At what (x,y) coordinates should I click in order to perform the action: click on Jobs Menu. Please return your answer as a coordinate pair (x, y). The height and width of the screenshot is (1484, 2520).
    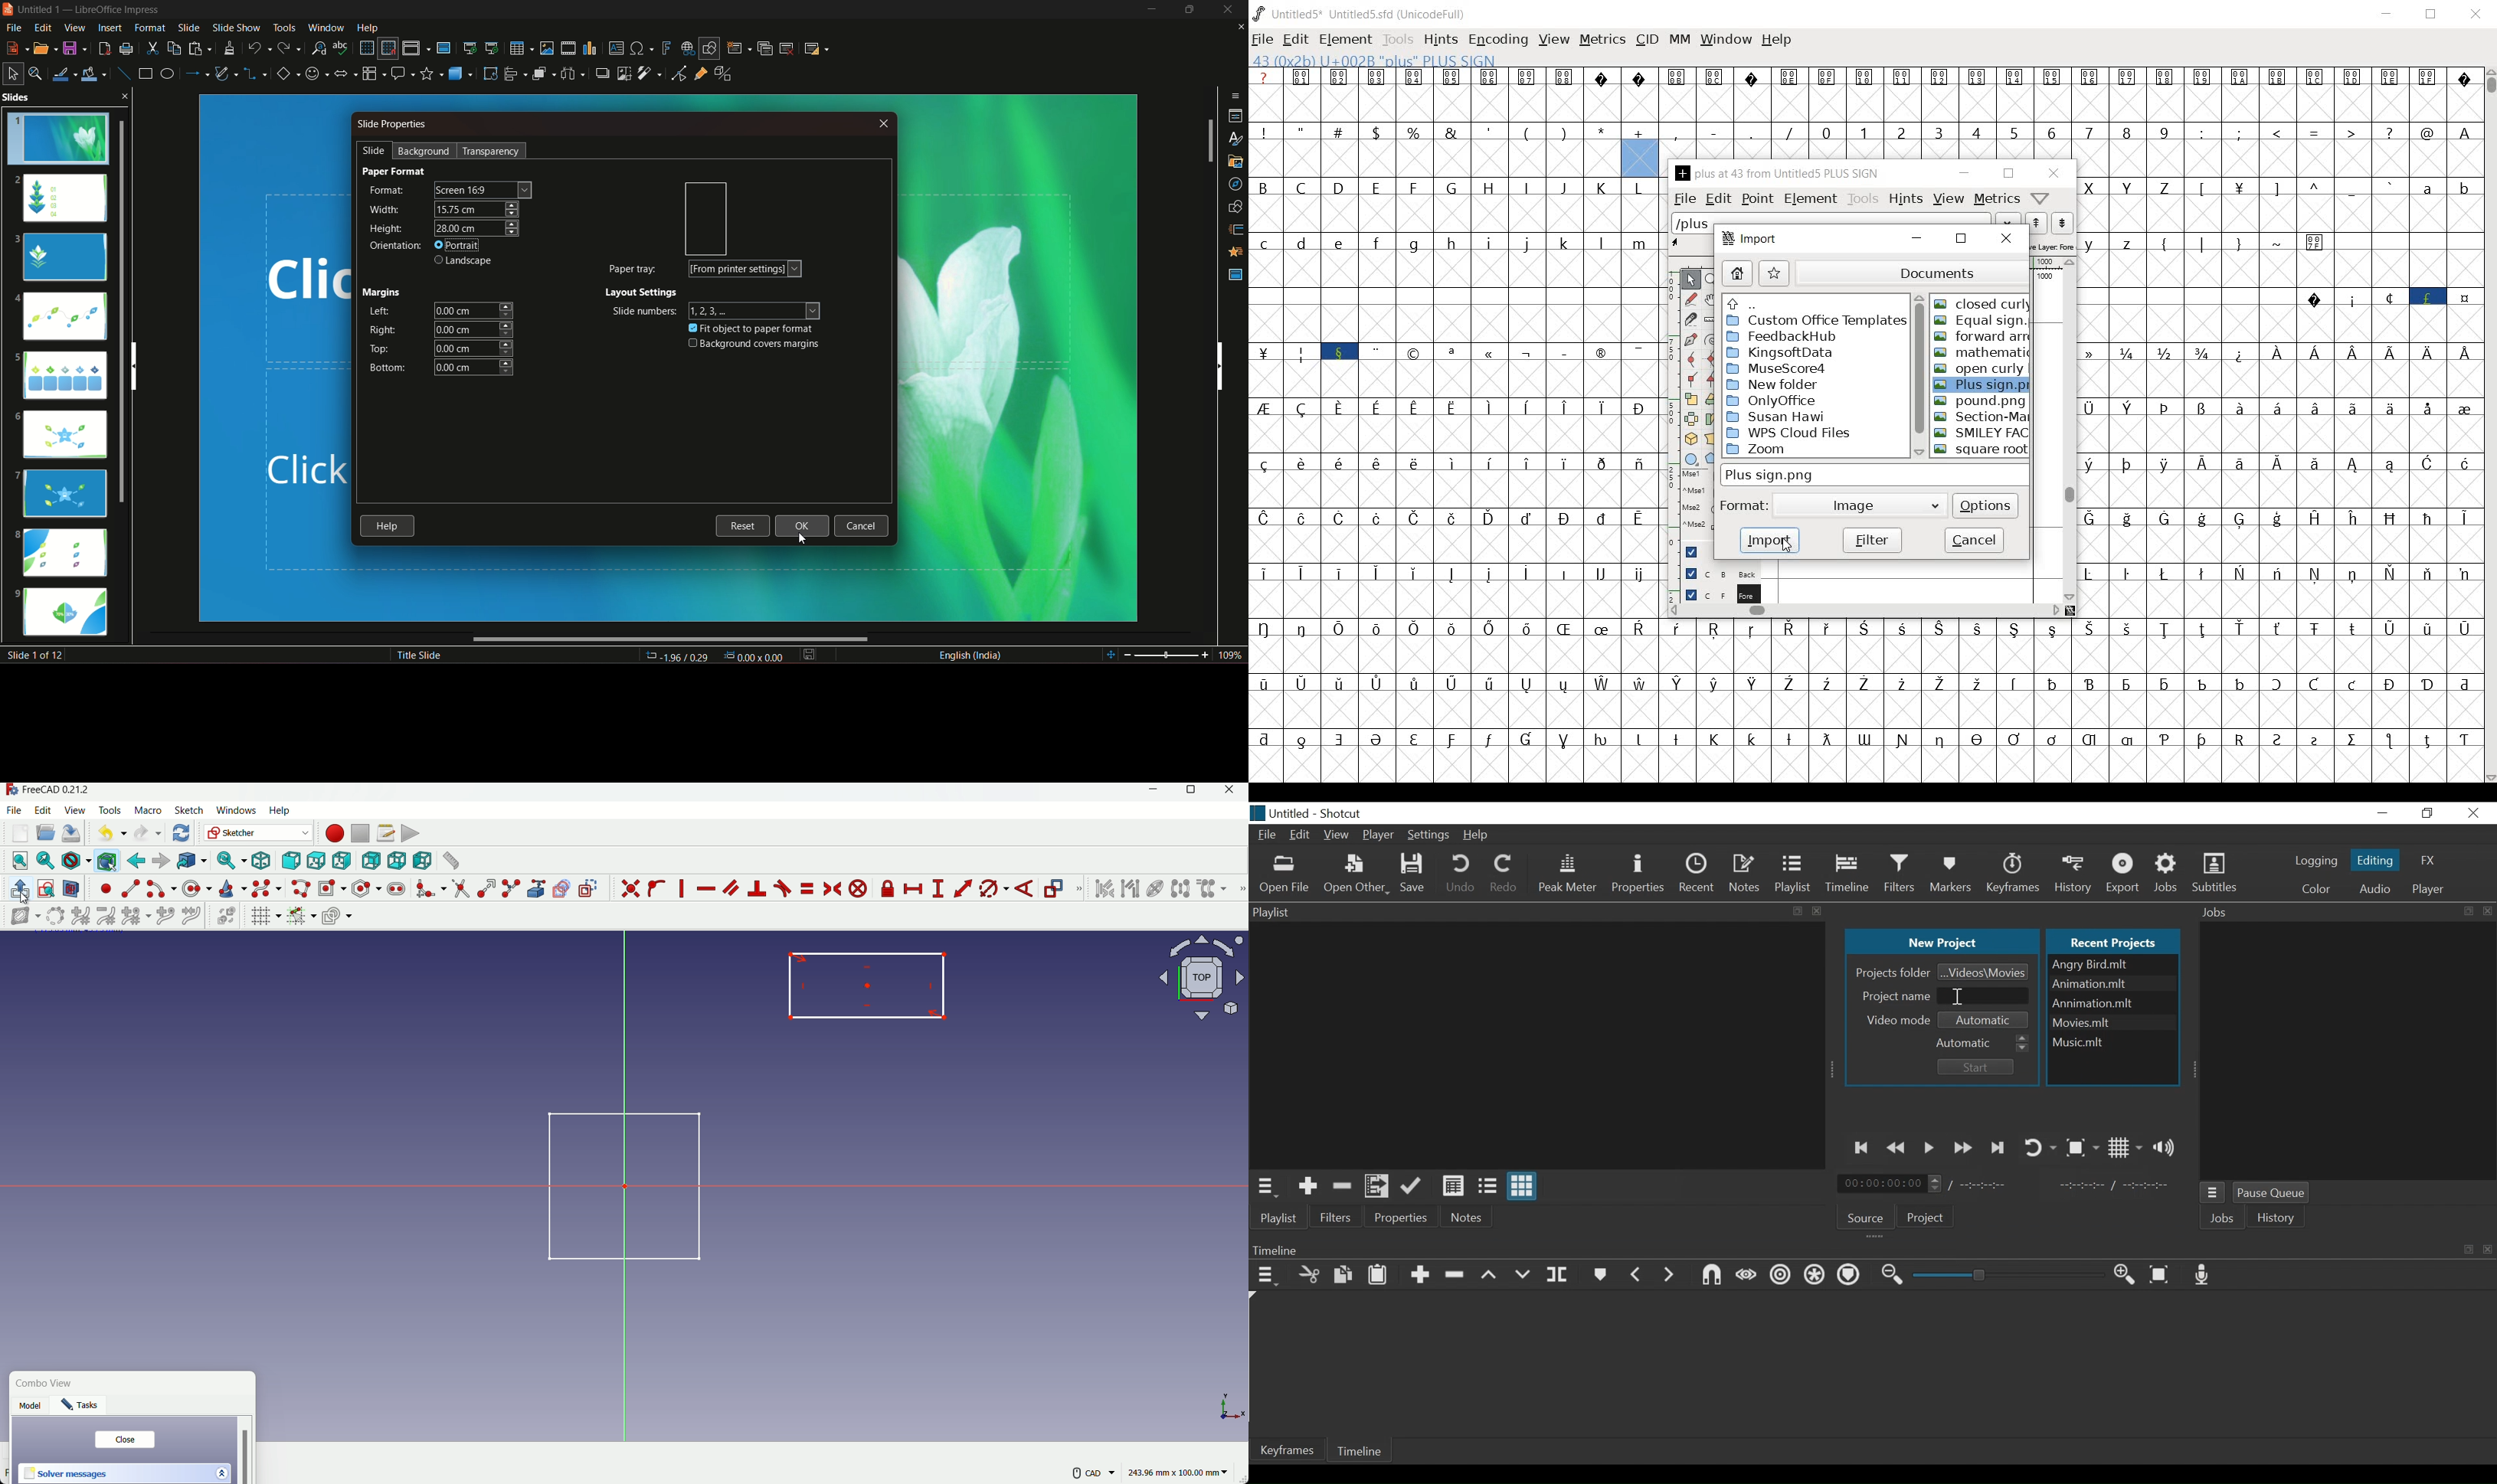
    Looking at the image, I should click on (2214, 1195).